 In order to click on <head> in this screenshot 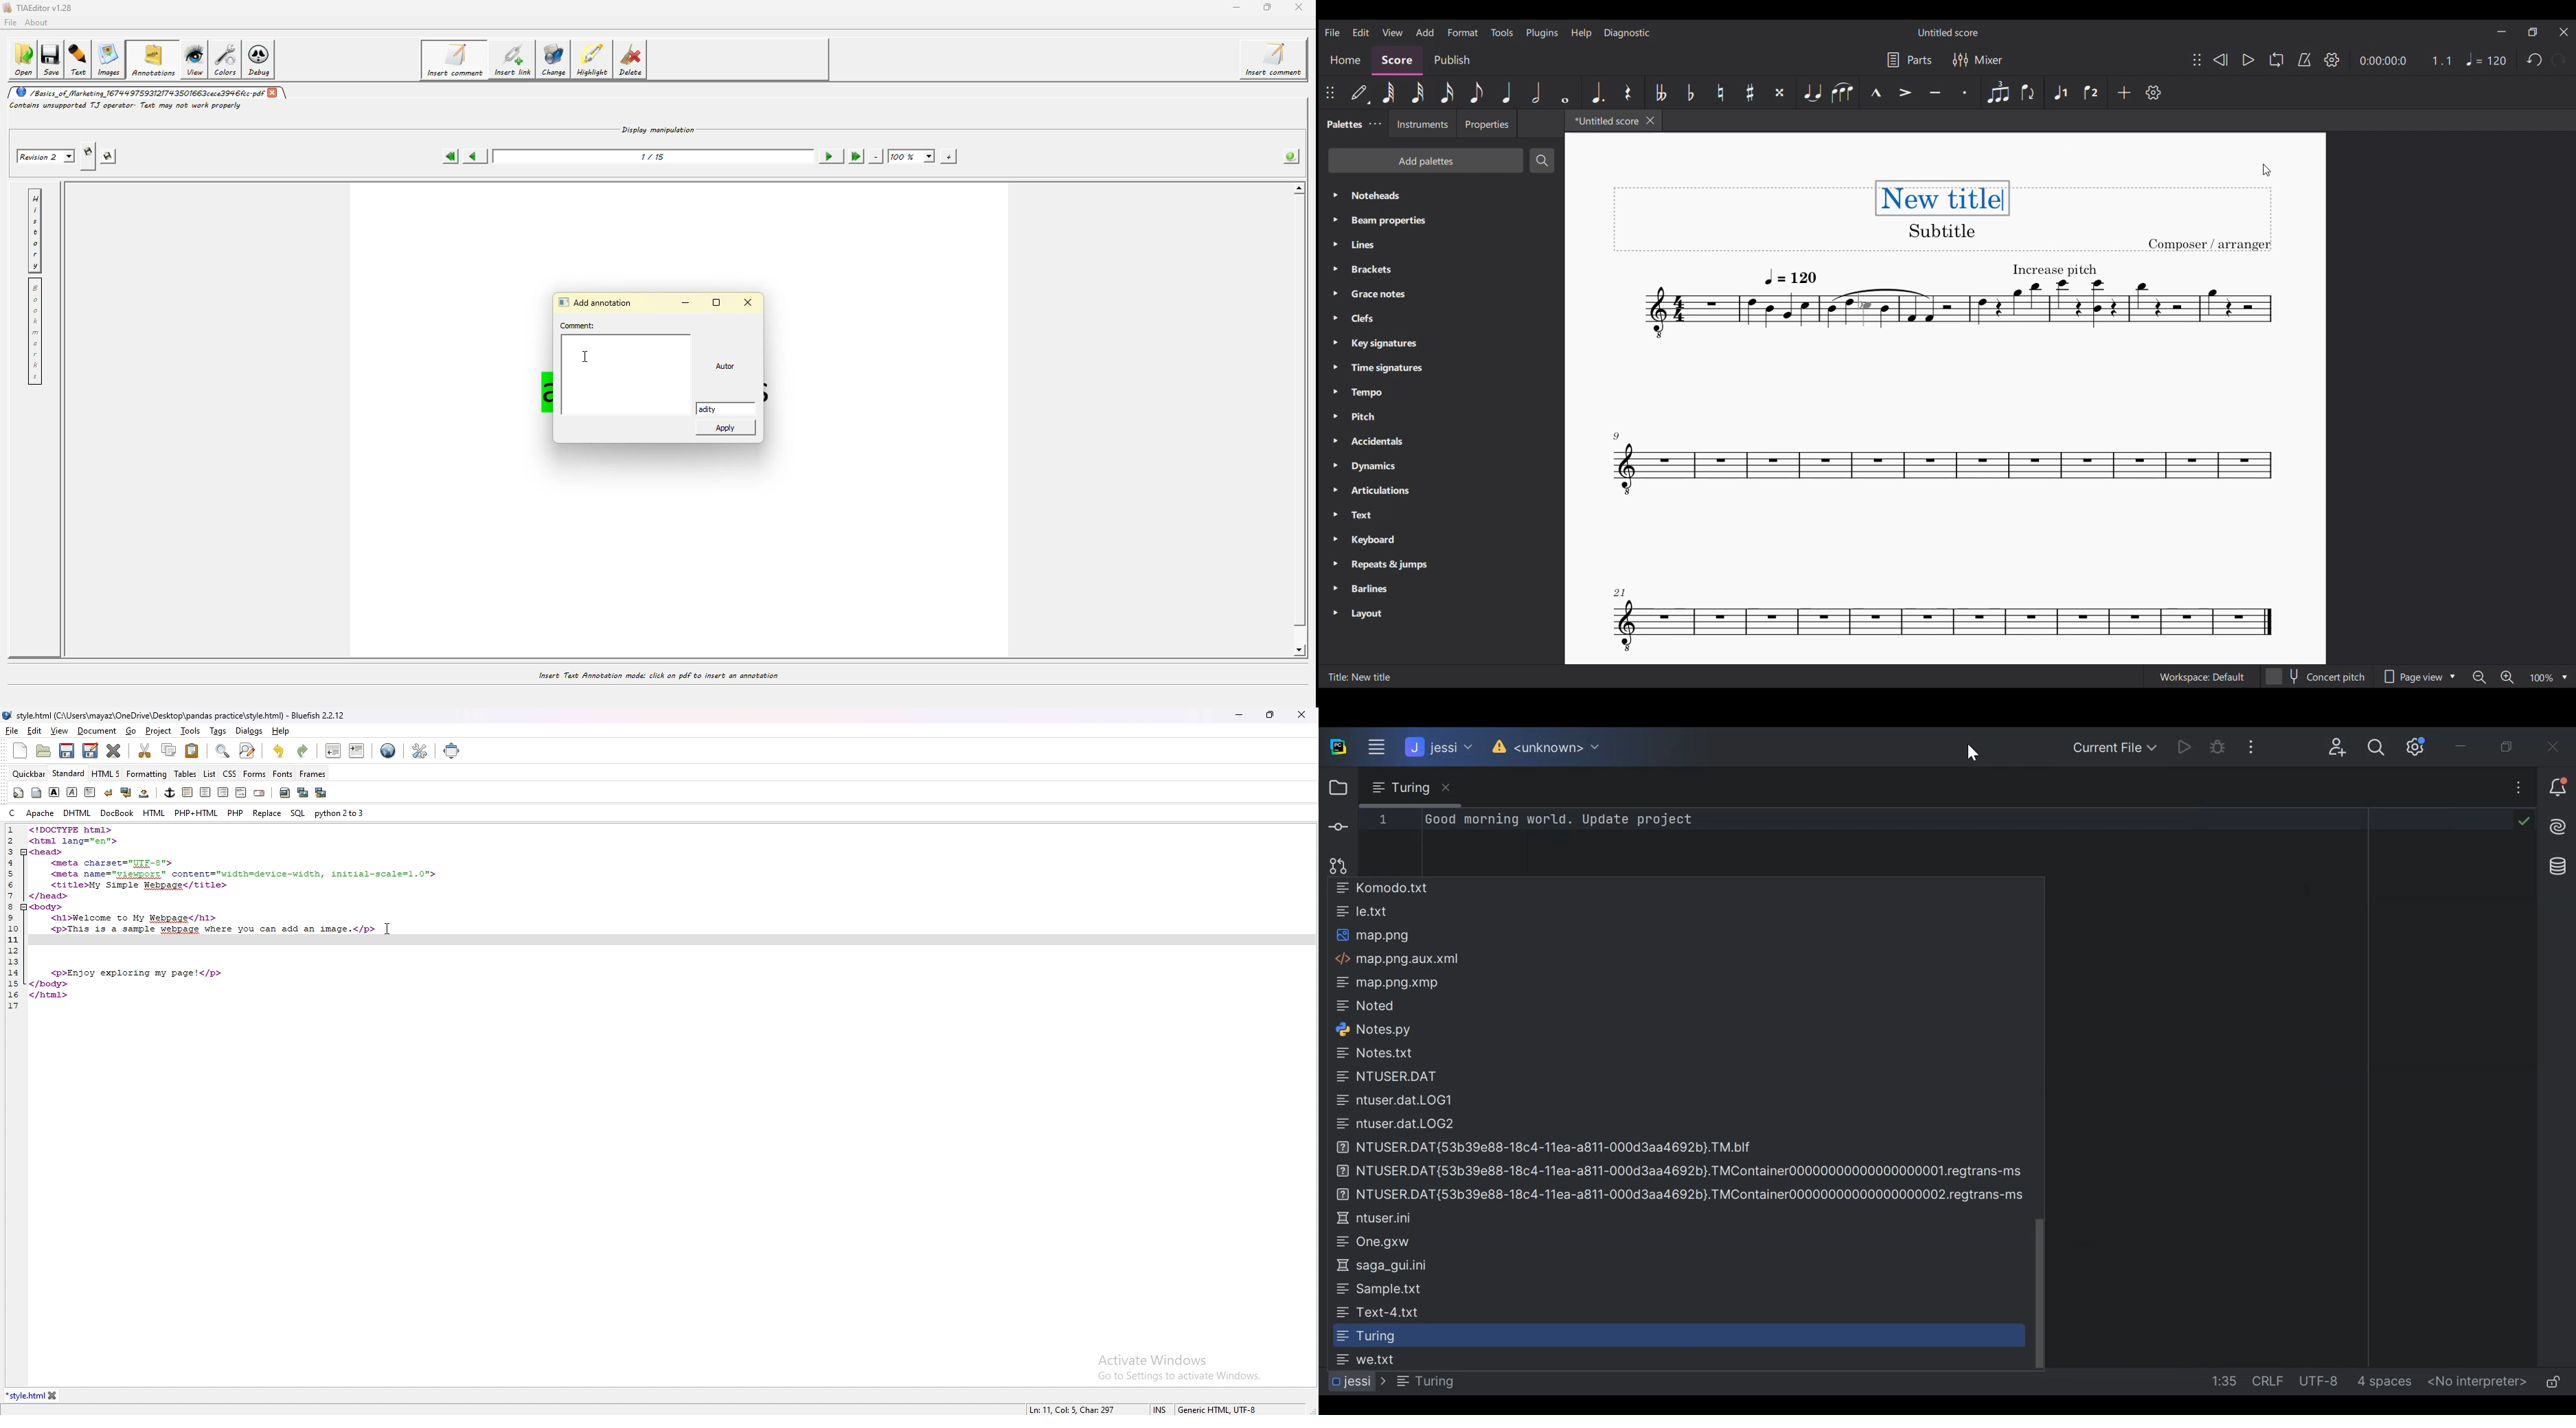, I will do `click(47, 852)`.